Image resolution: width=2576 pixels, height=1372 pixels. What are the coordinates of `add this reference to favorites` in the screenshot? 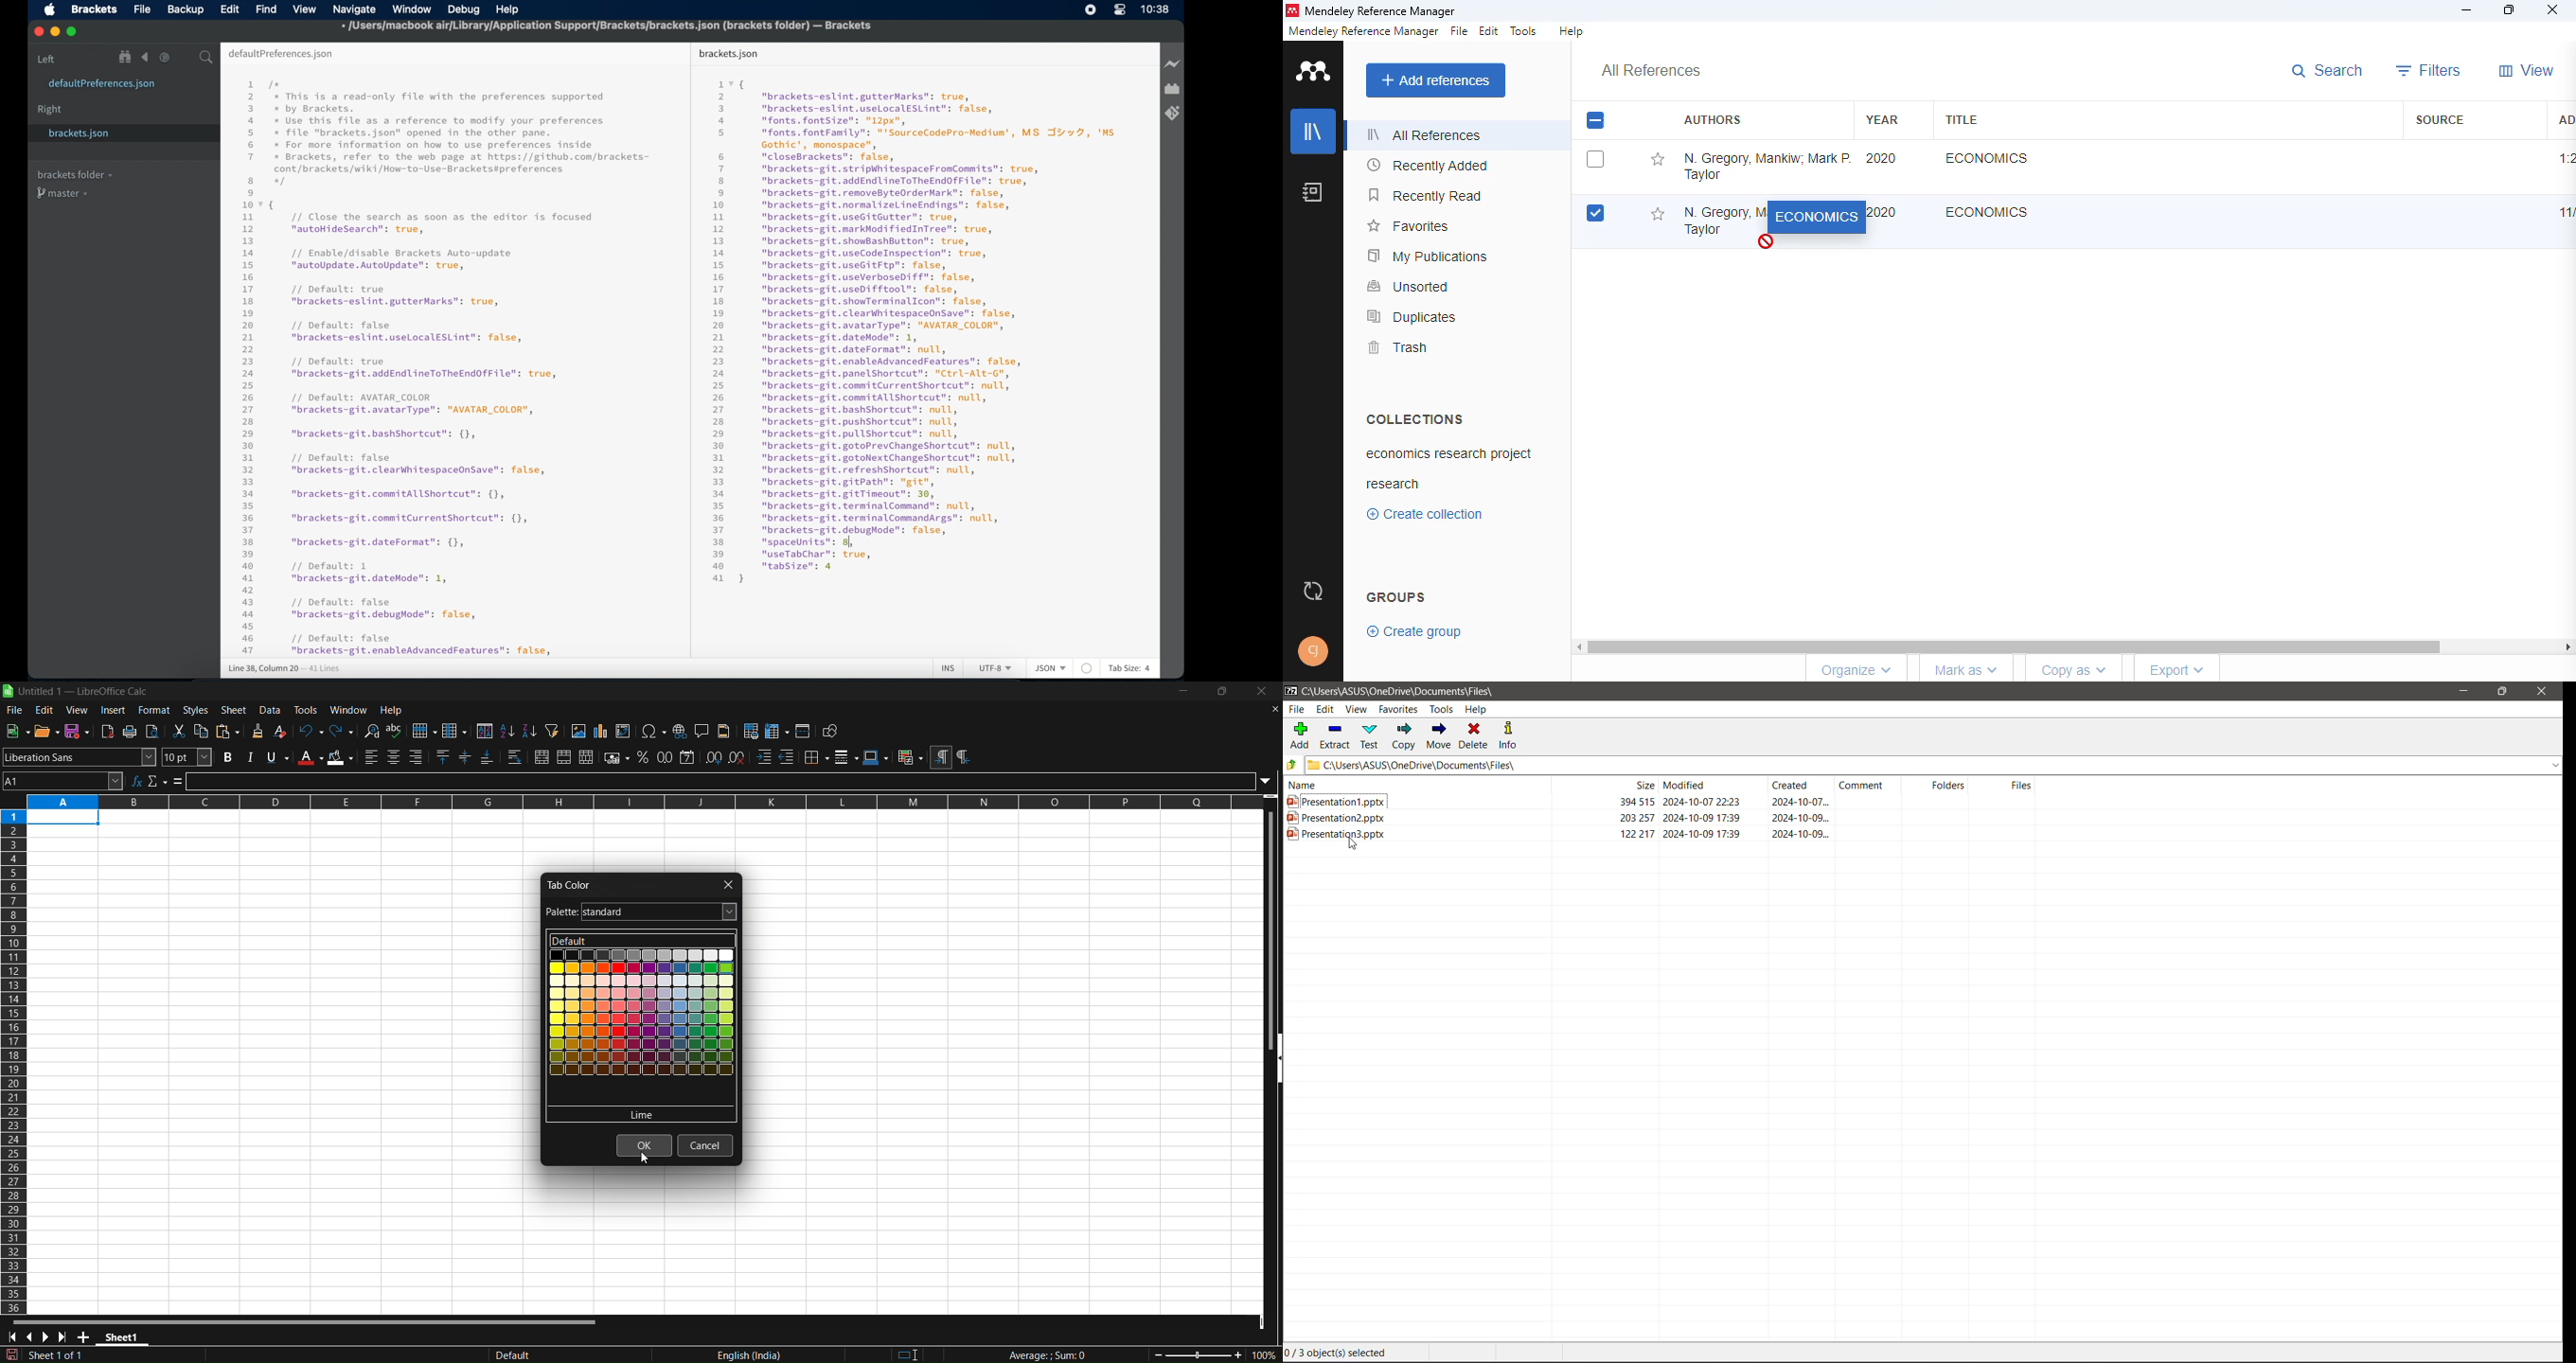 It's located at (1656, 213).